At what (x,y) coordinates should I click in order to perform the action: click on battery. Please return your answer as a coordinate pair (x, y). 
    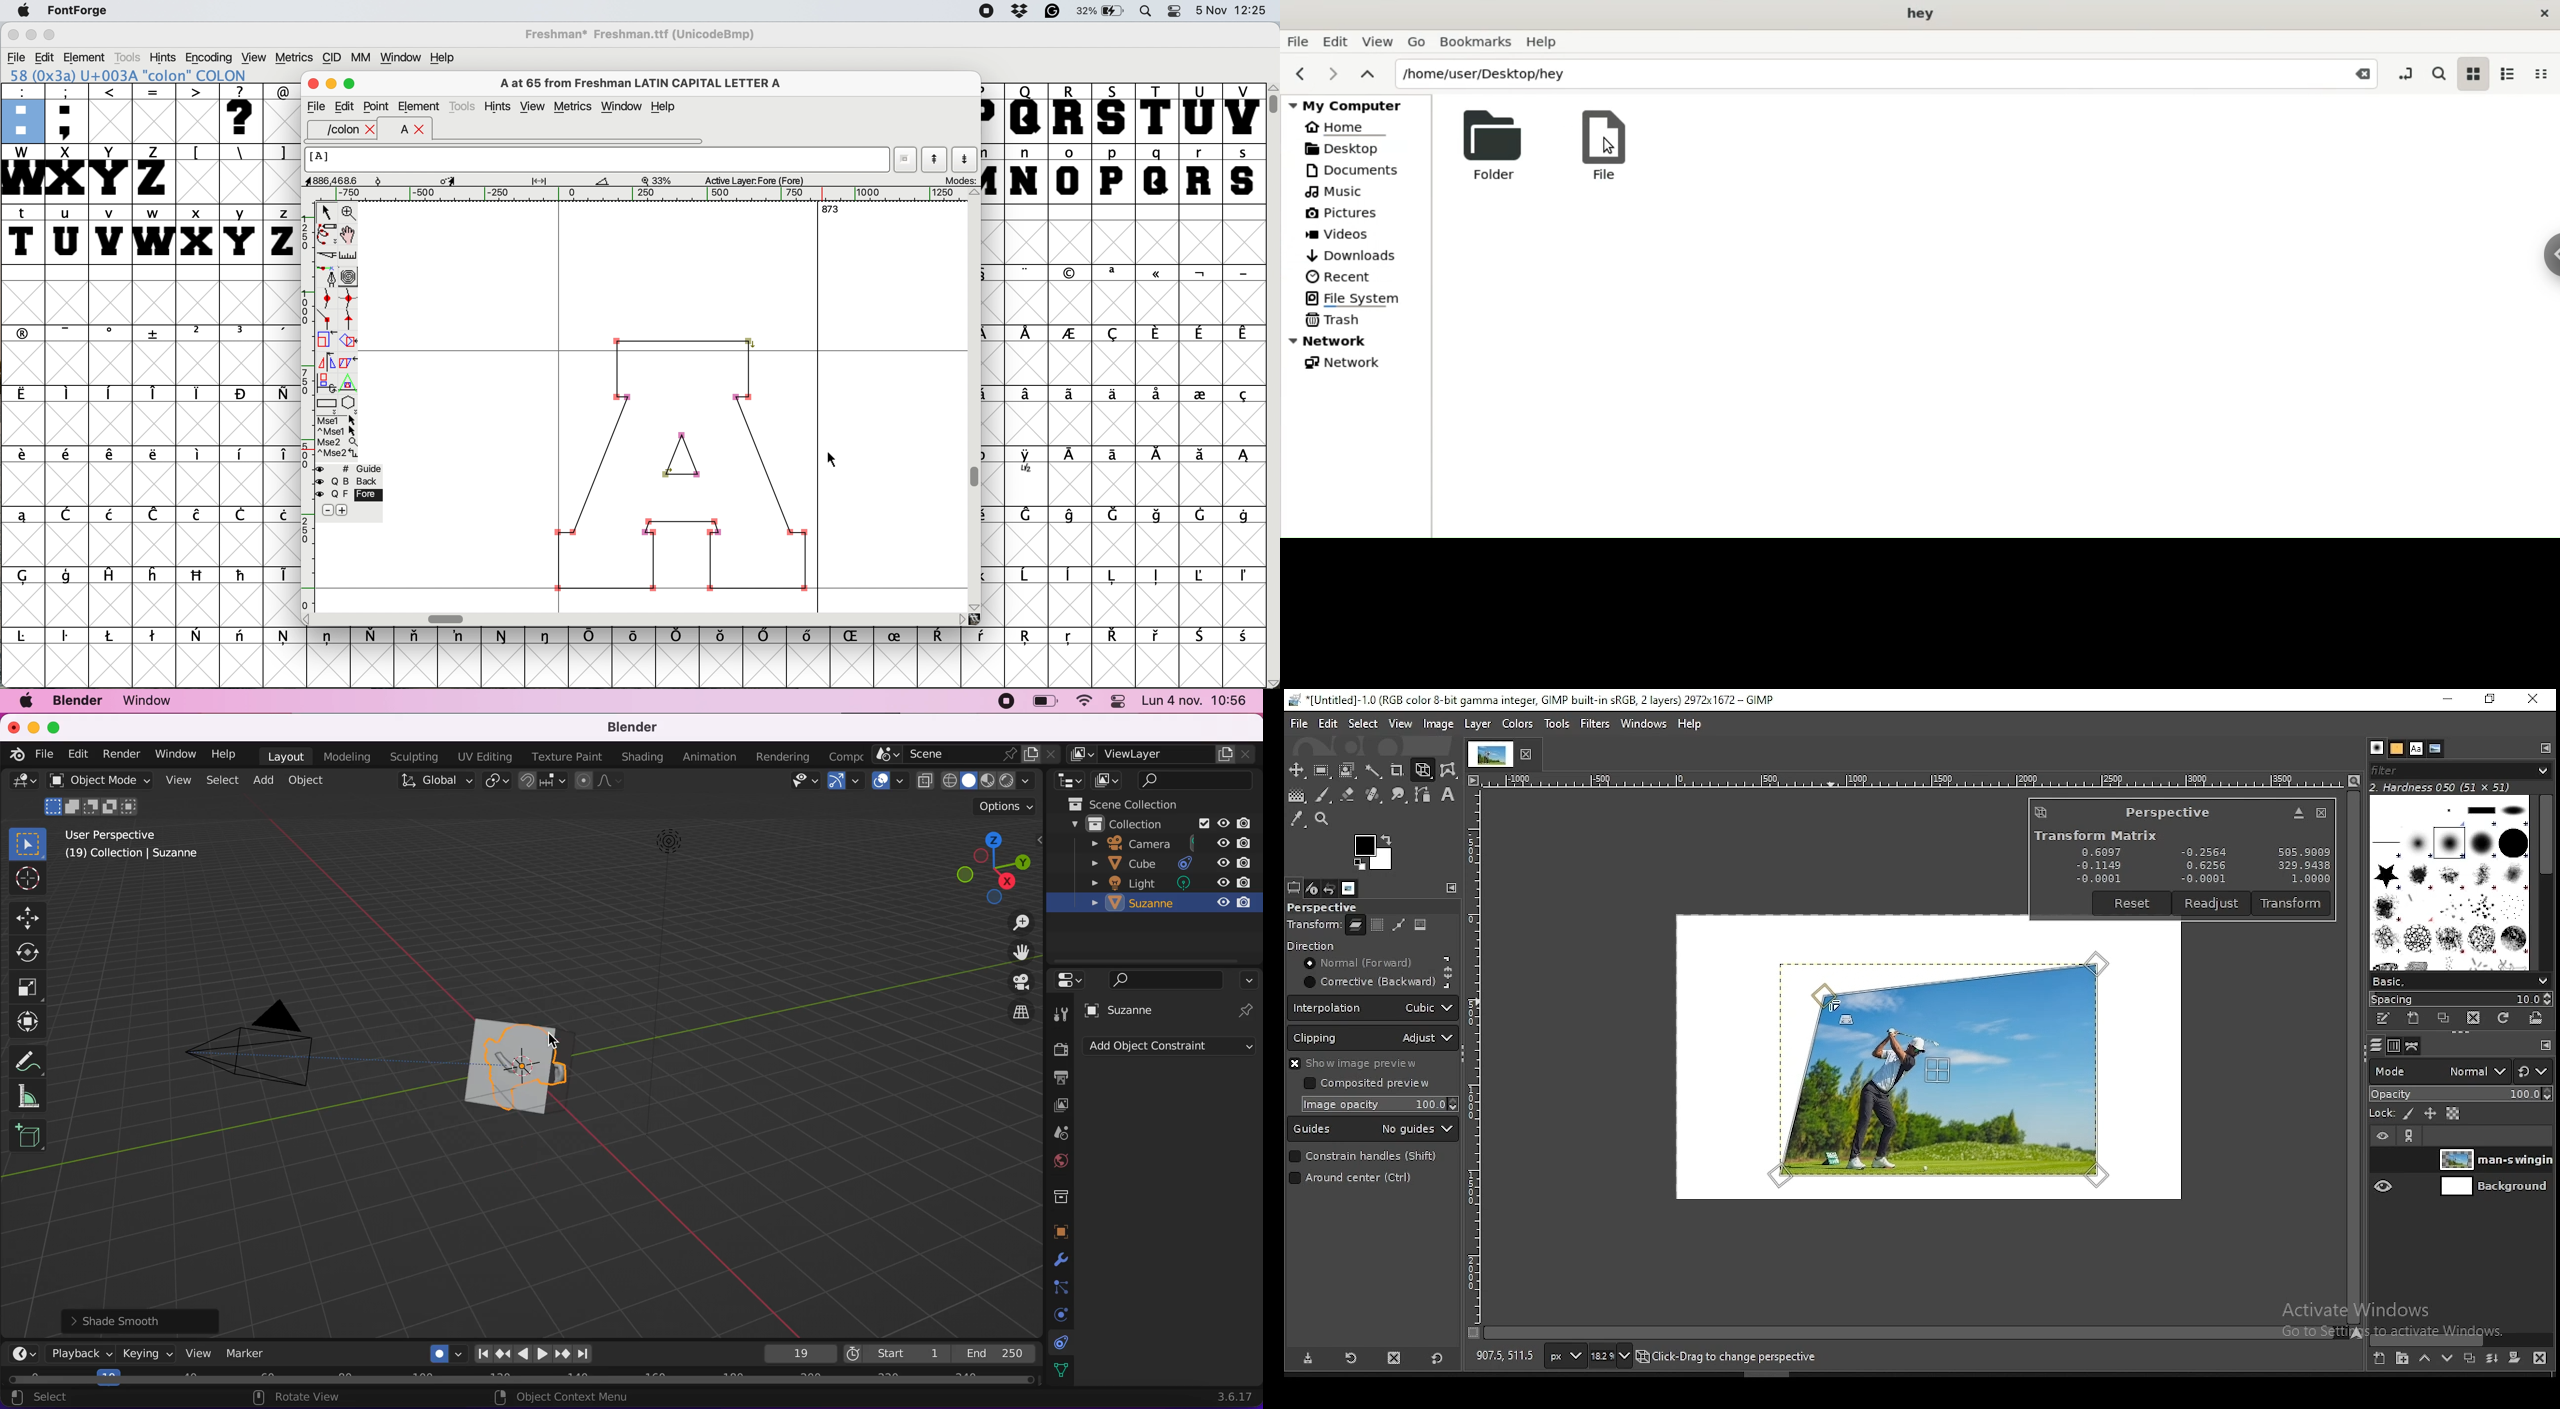
    Looking at the image, I should click on (1042, 701).